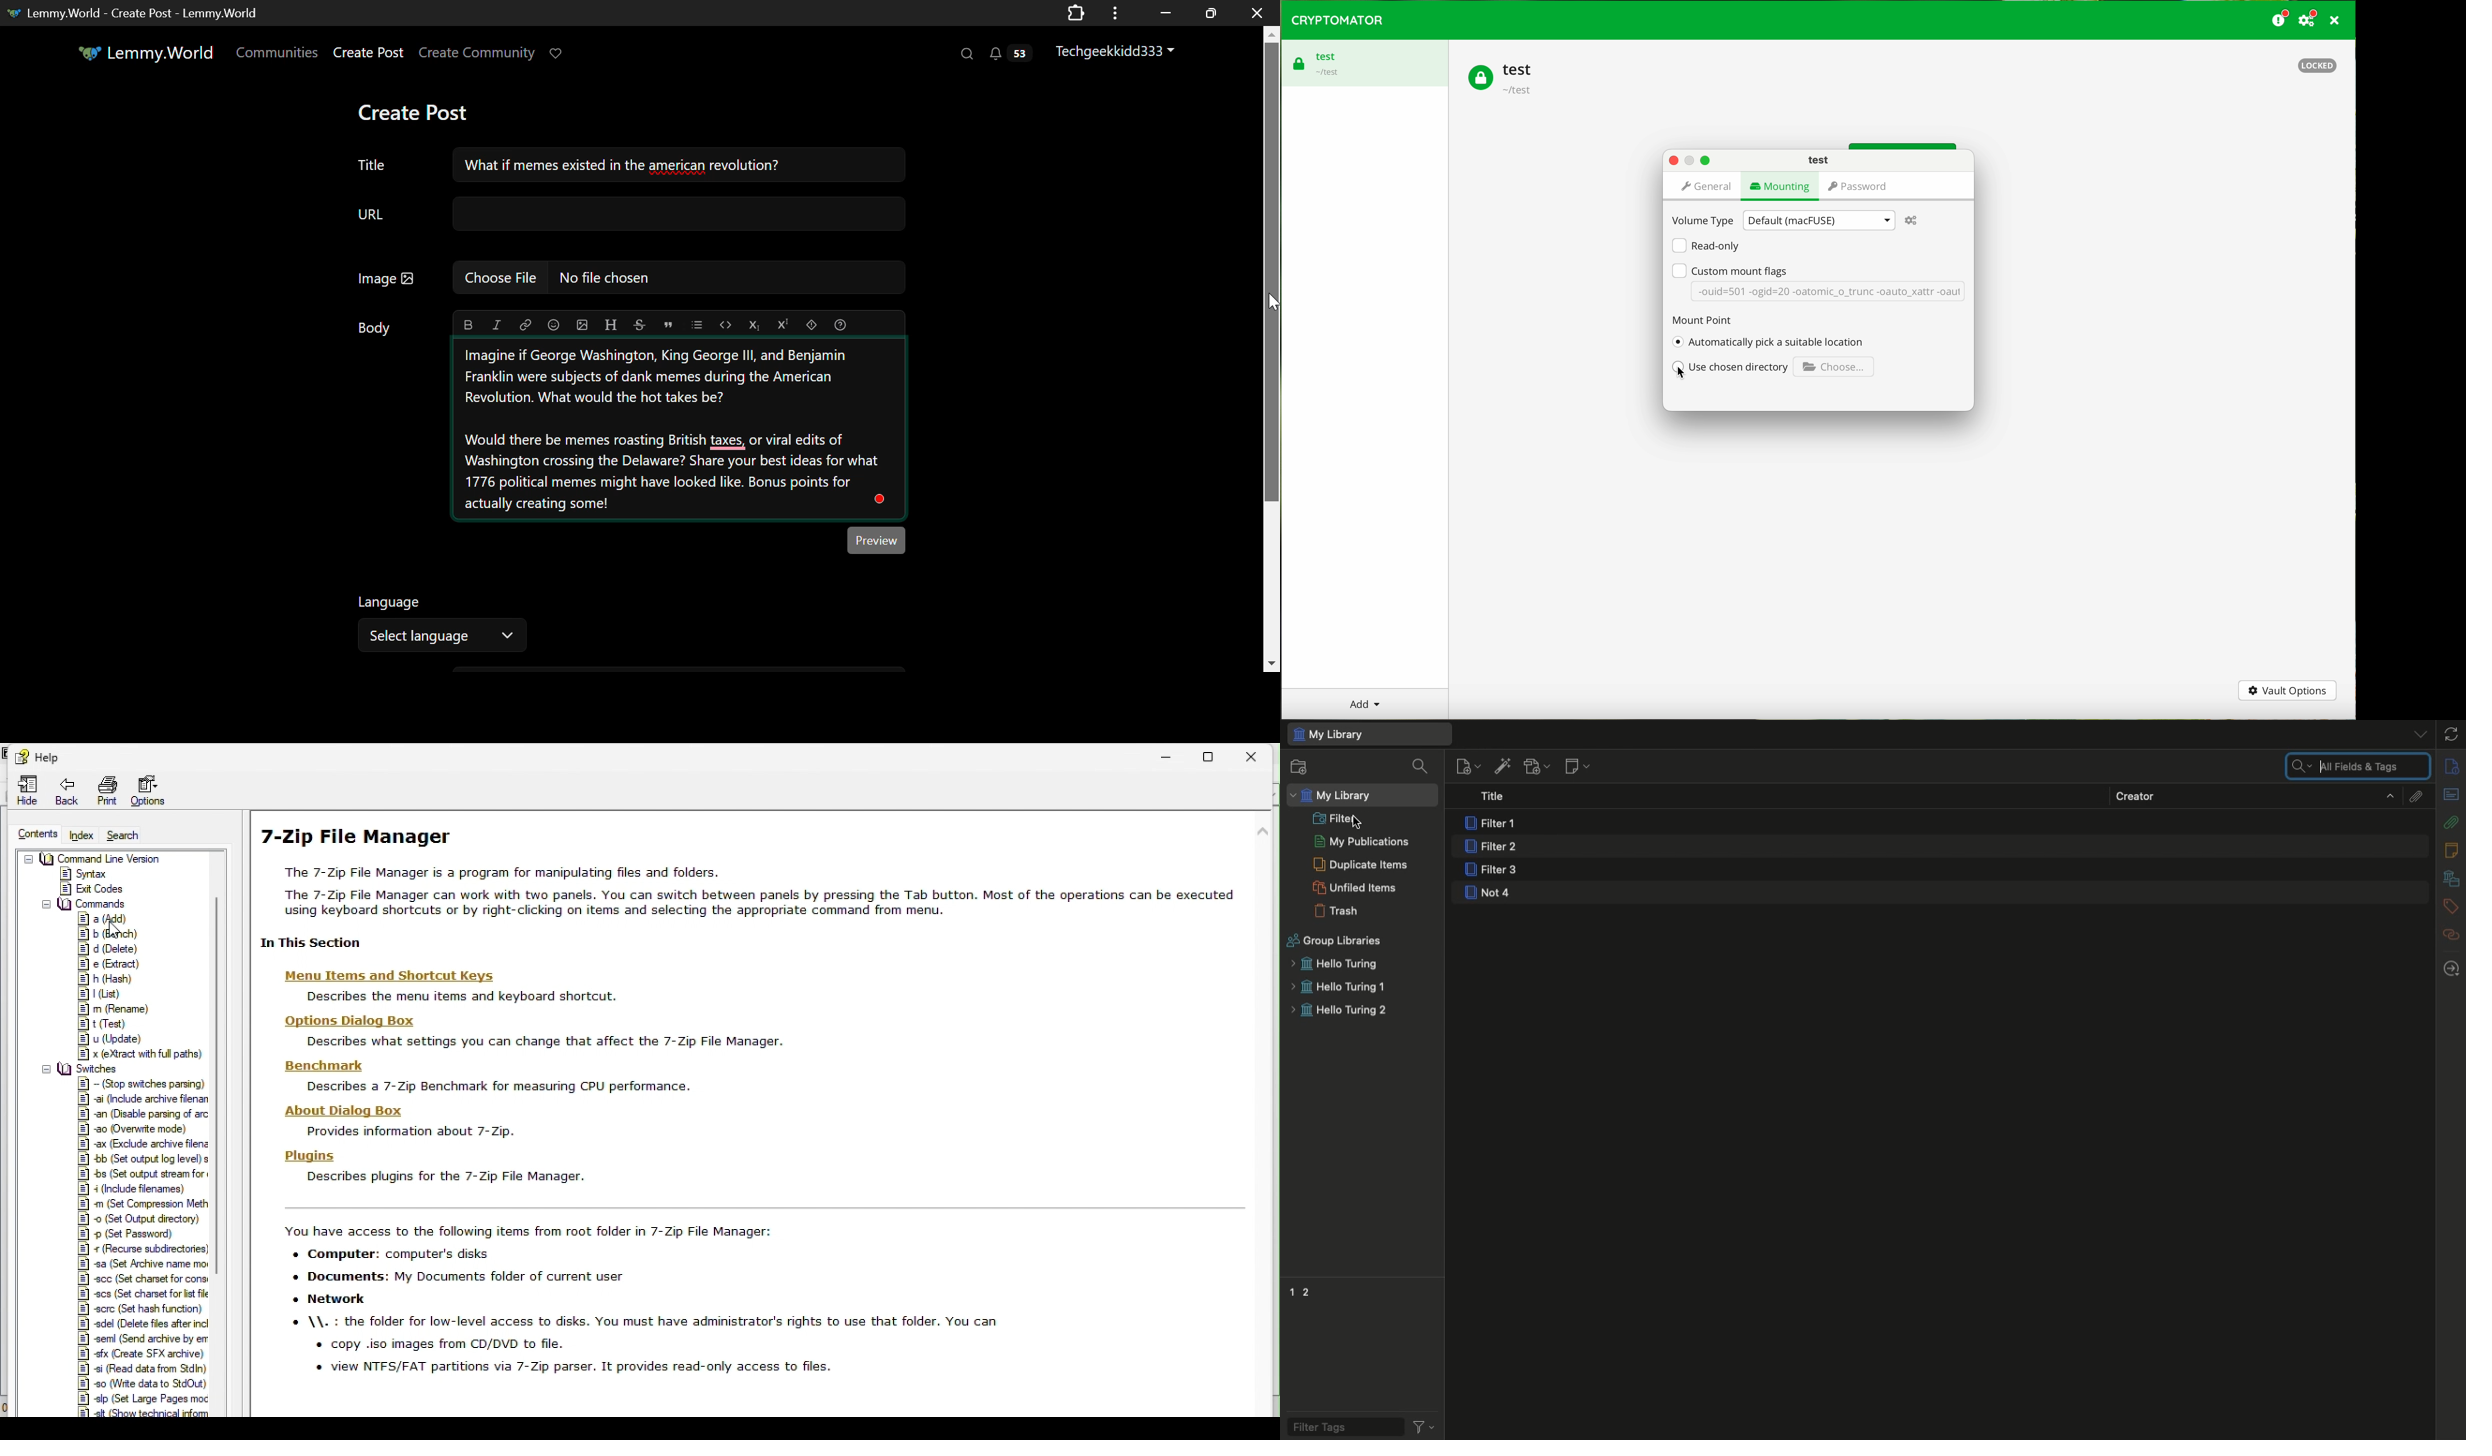 The image size is (2492, 1456). I want to click on Index, so click(83, 836).